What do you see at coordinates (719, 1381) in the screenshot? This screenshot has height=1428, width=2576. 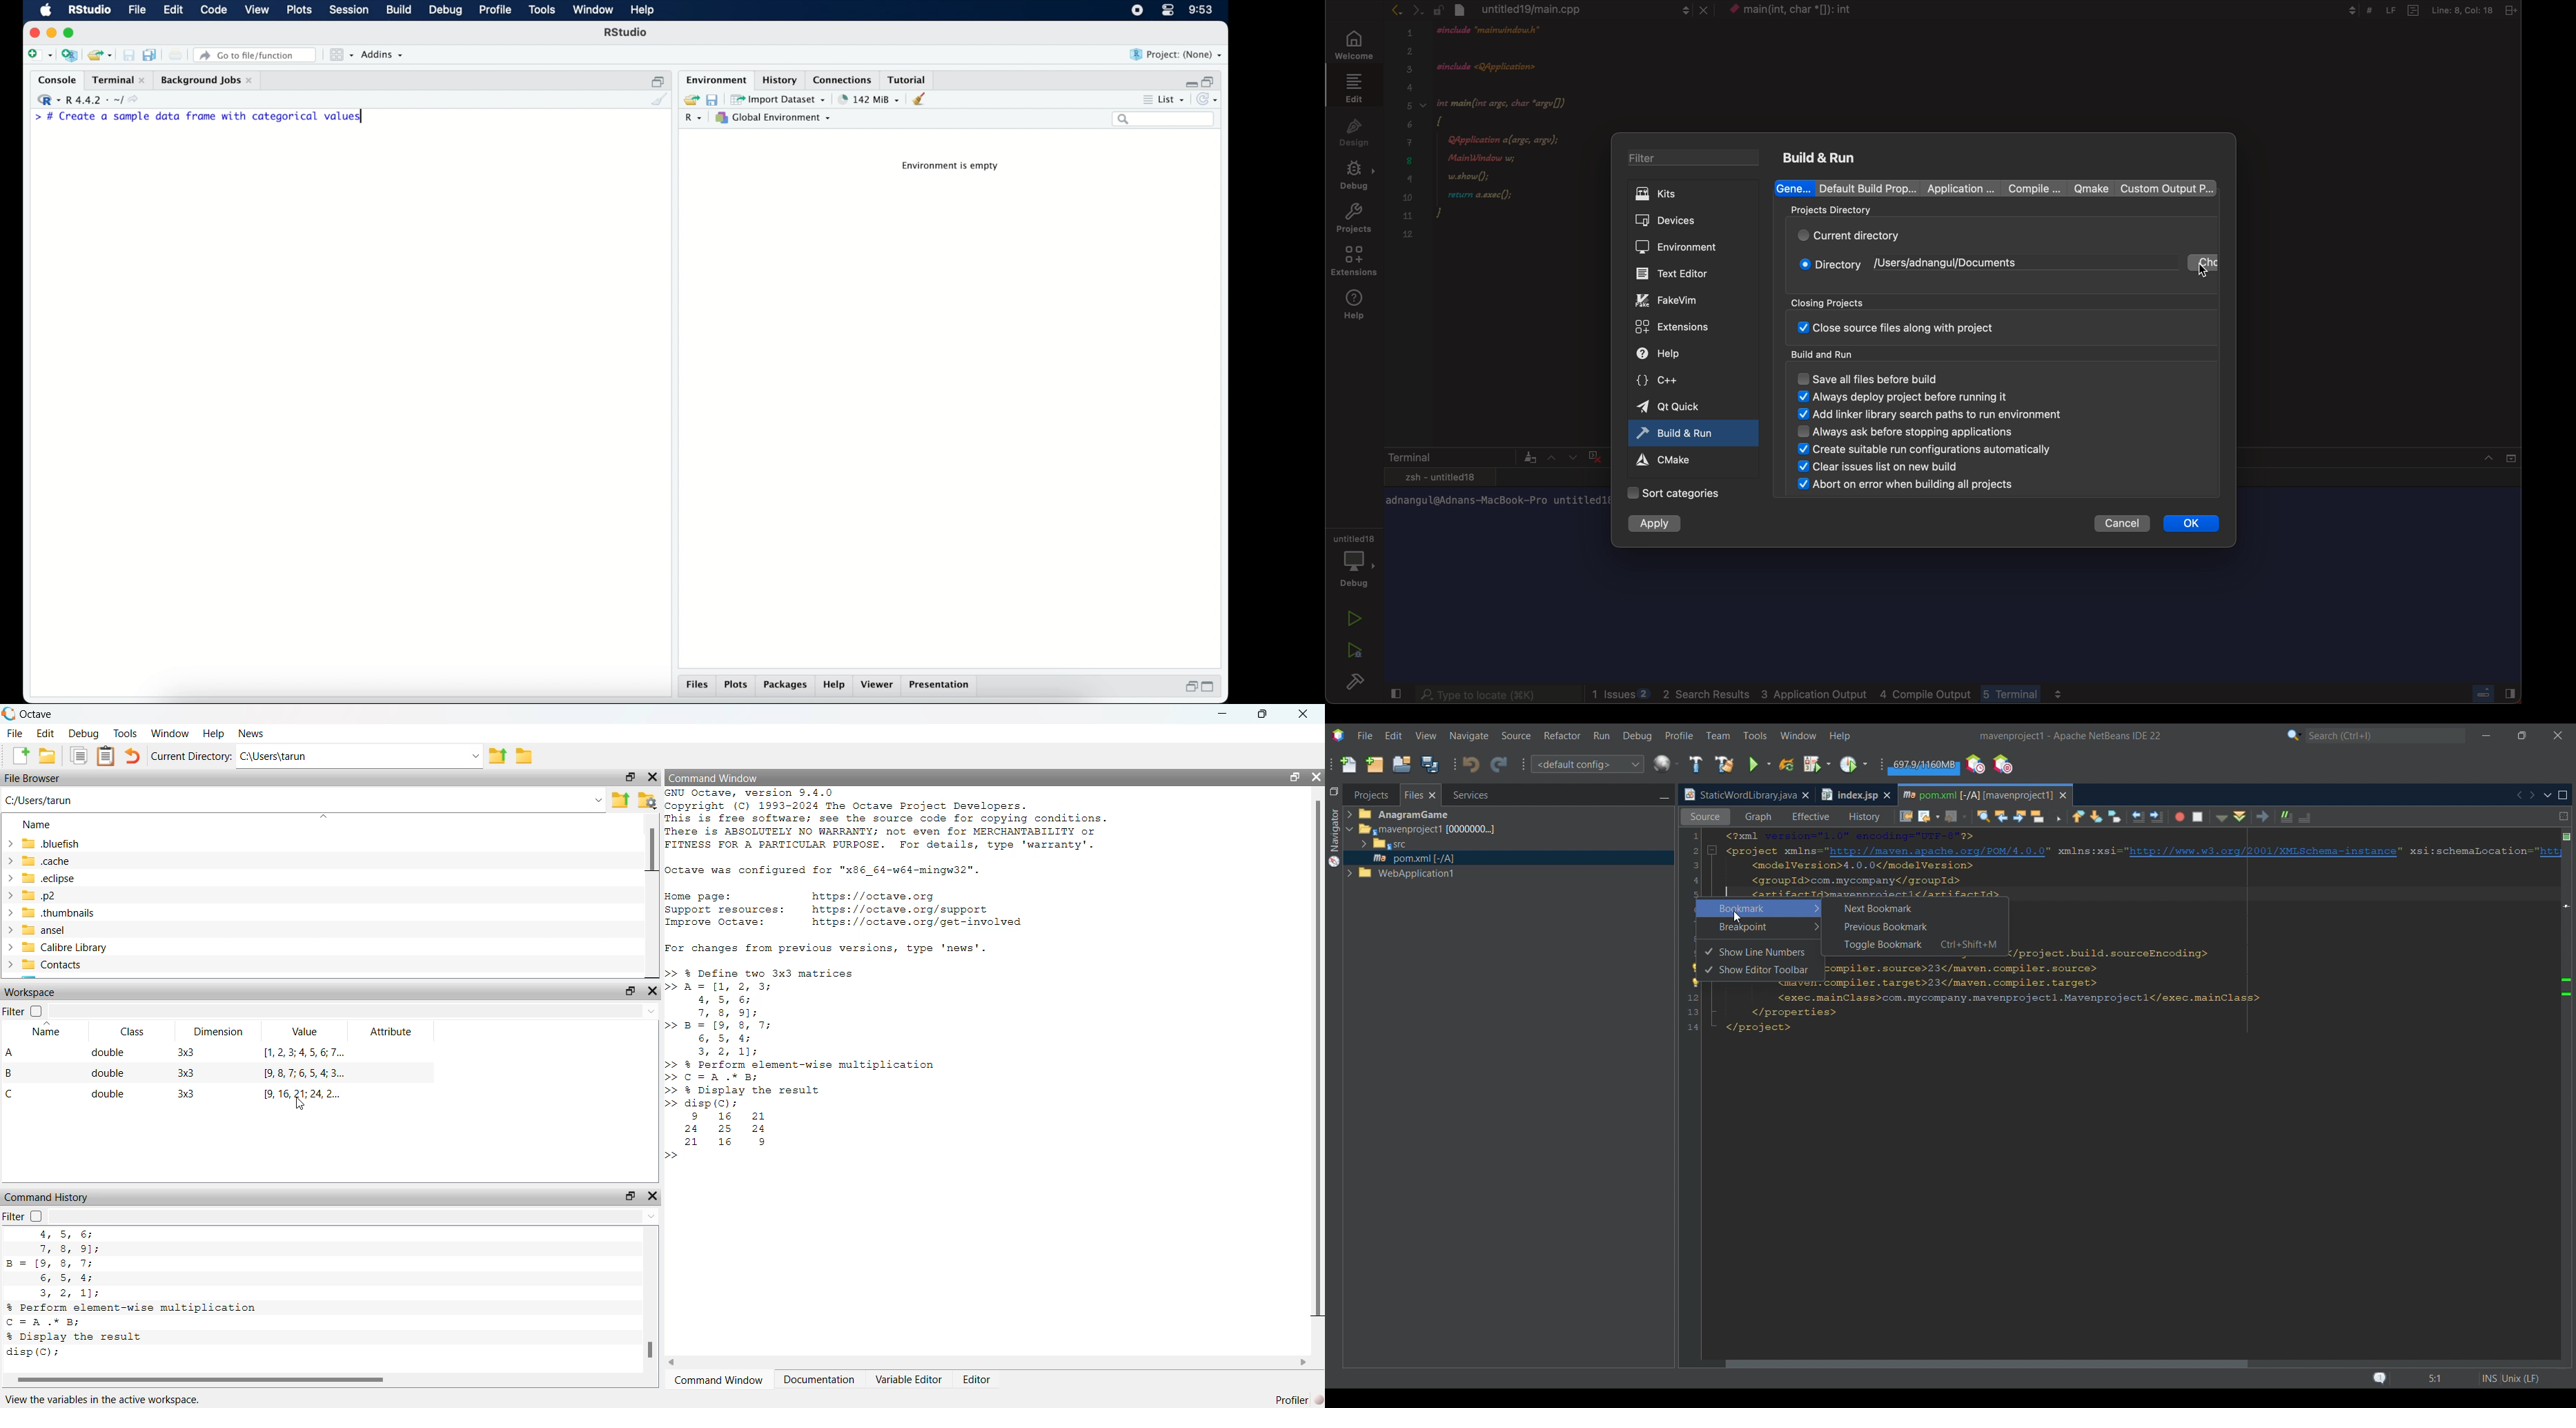 I see `‘Command Window` at bounding box center [719, 1381].